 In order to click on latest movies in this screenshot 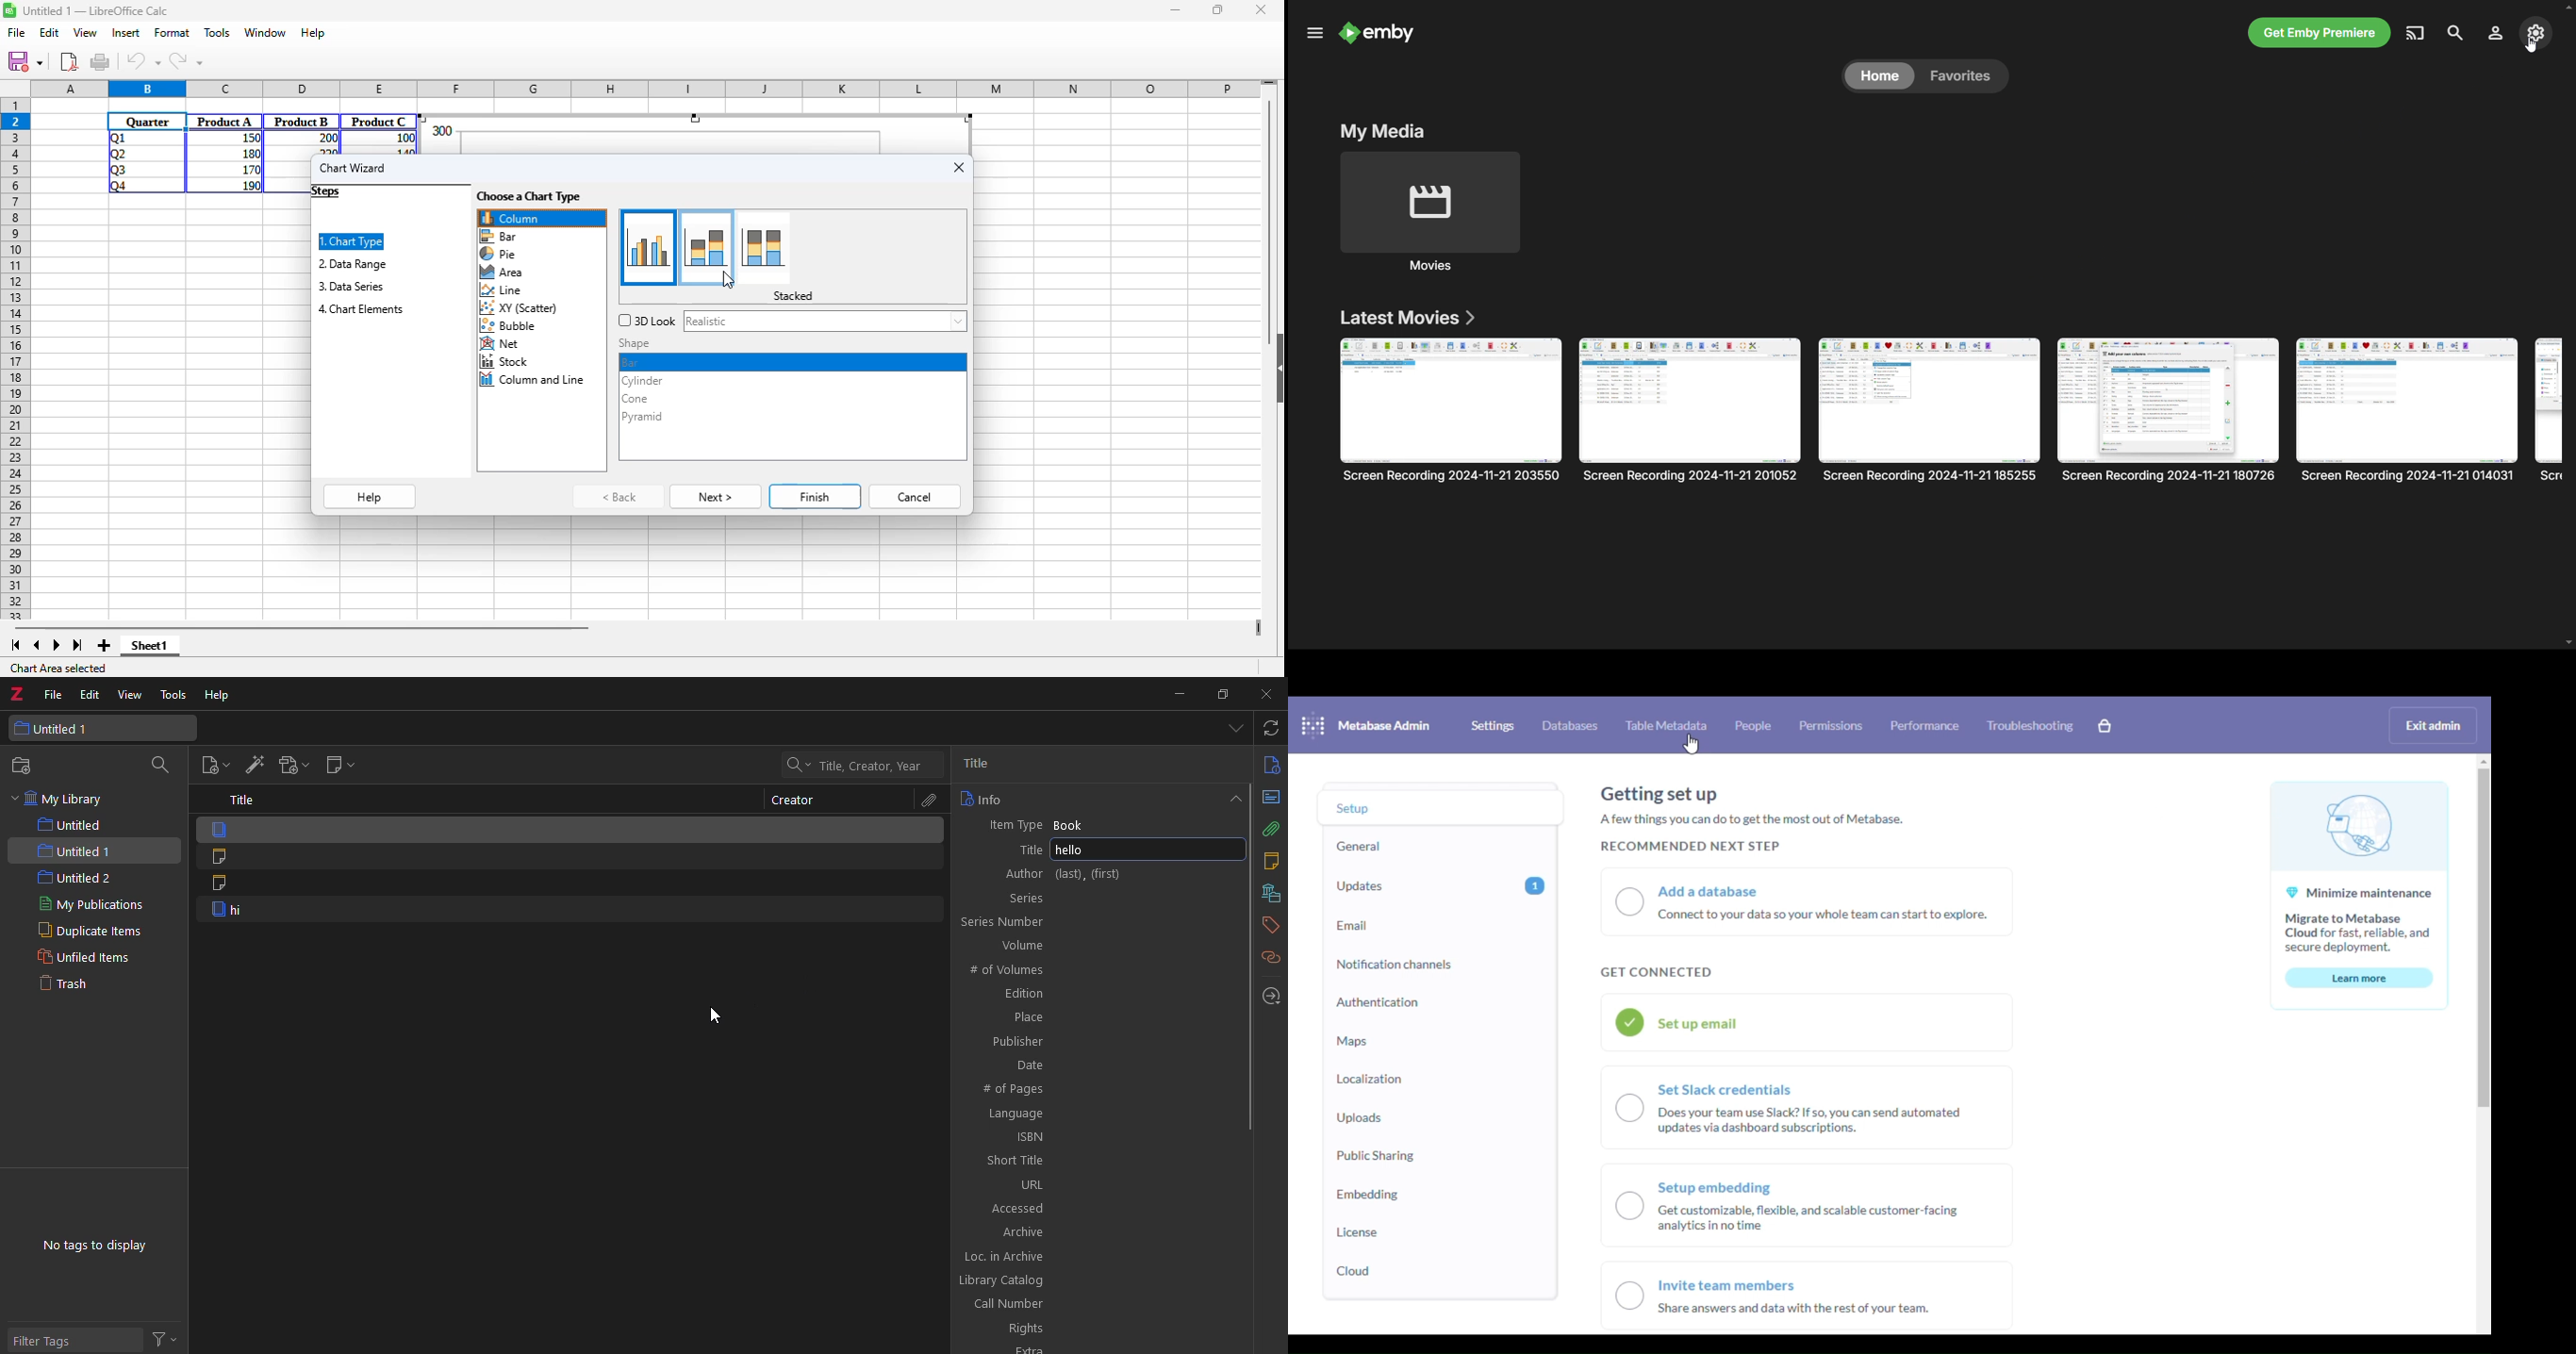, I will do `click(1407, 319)`.